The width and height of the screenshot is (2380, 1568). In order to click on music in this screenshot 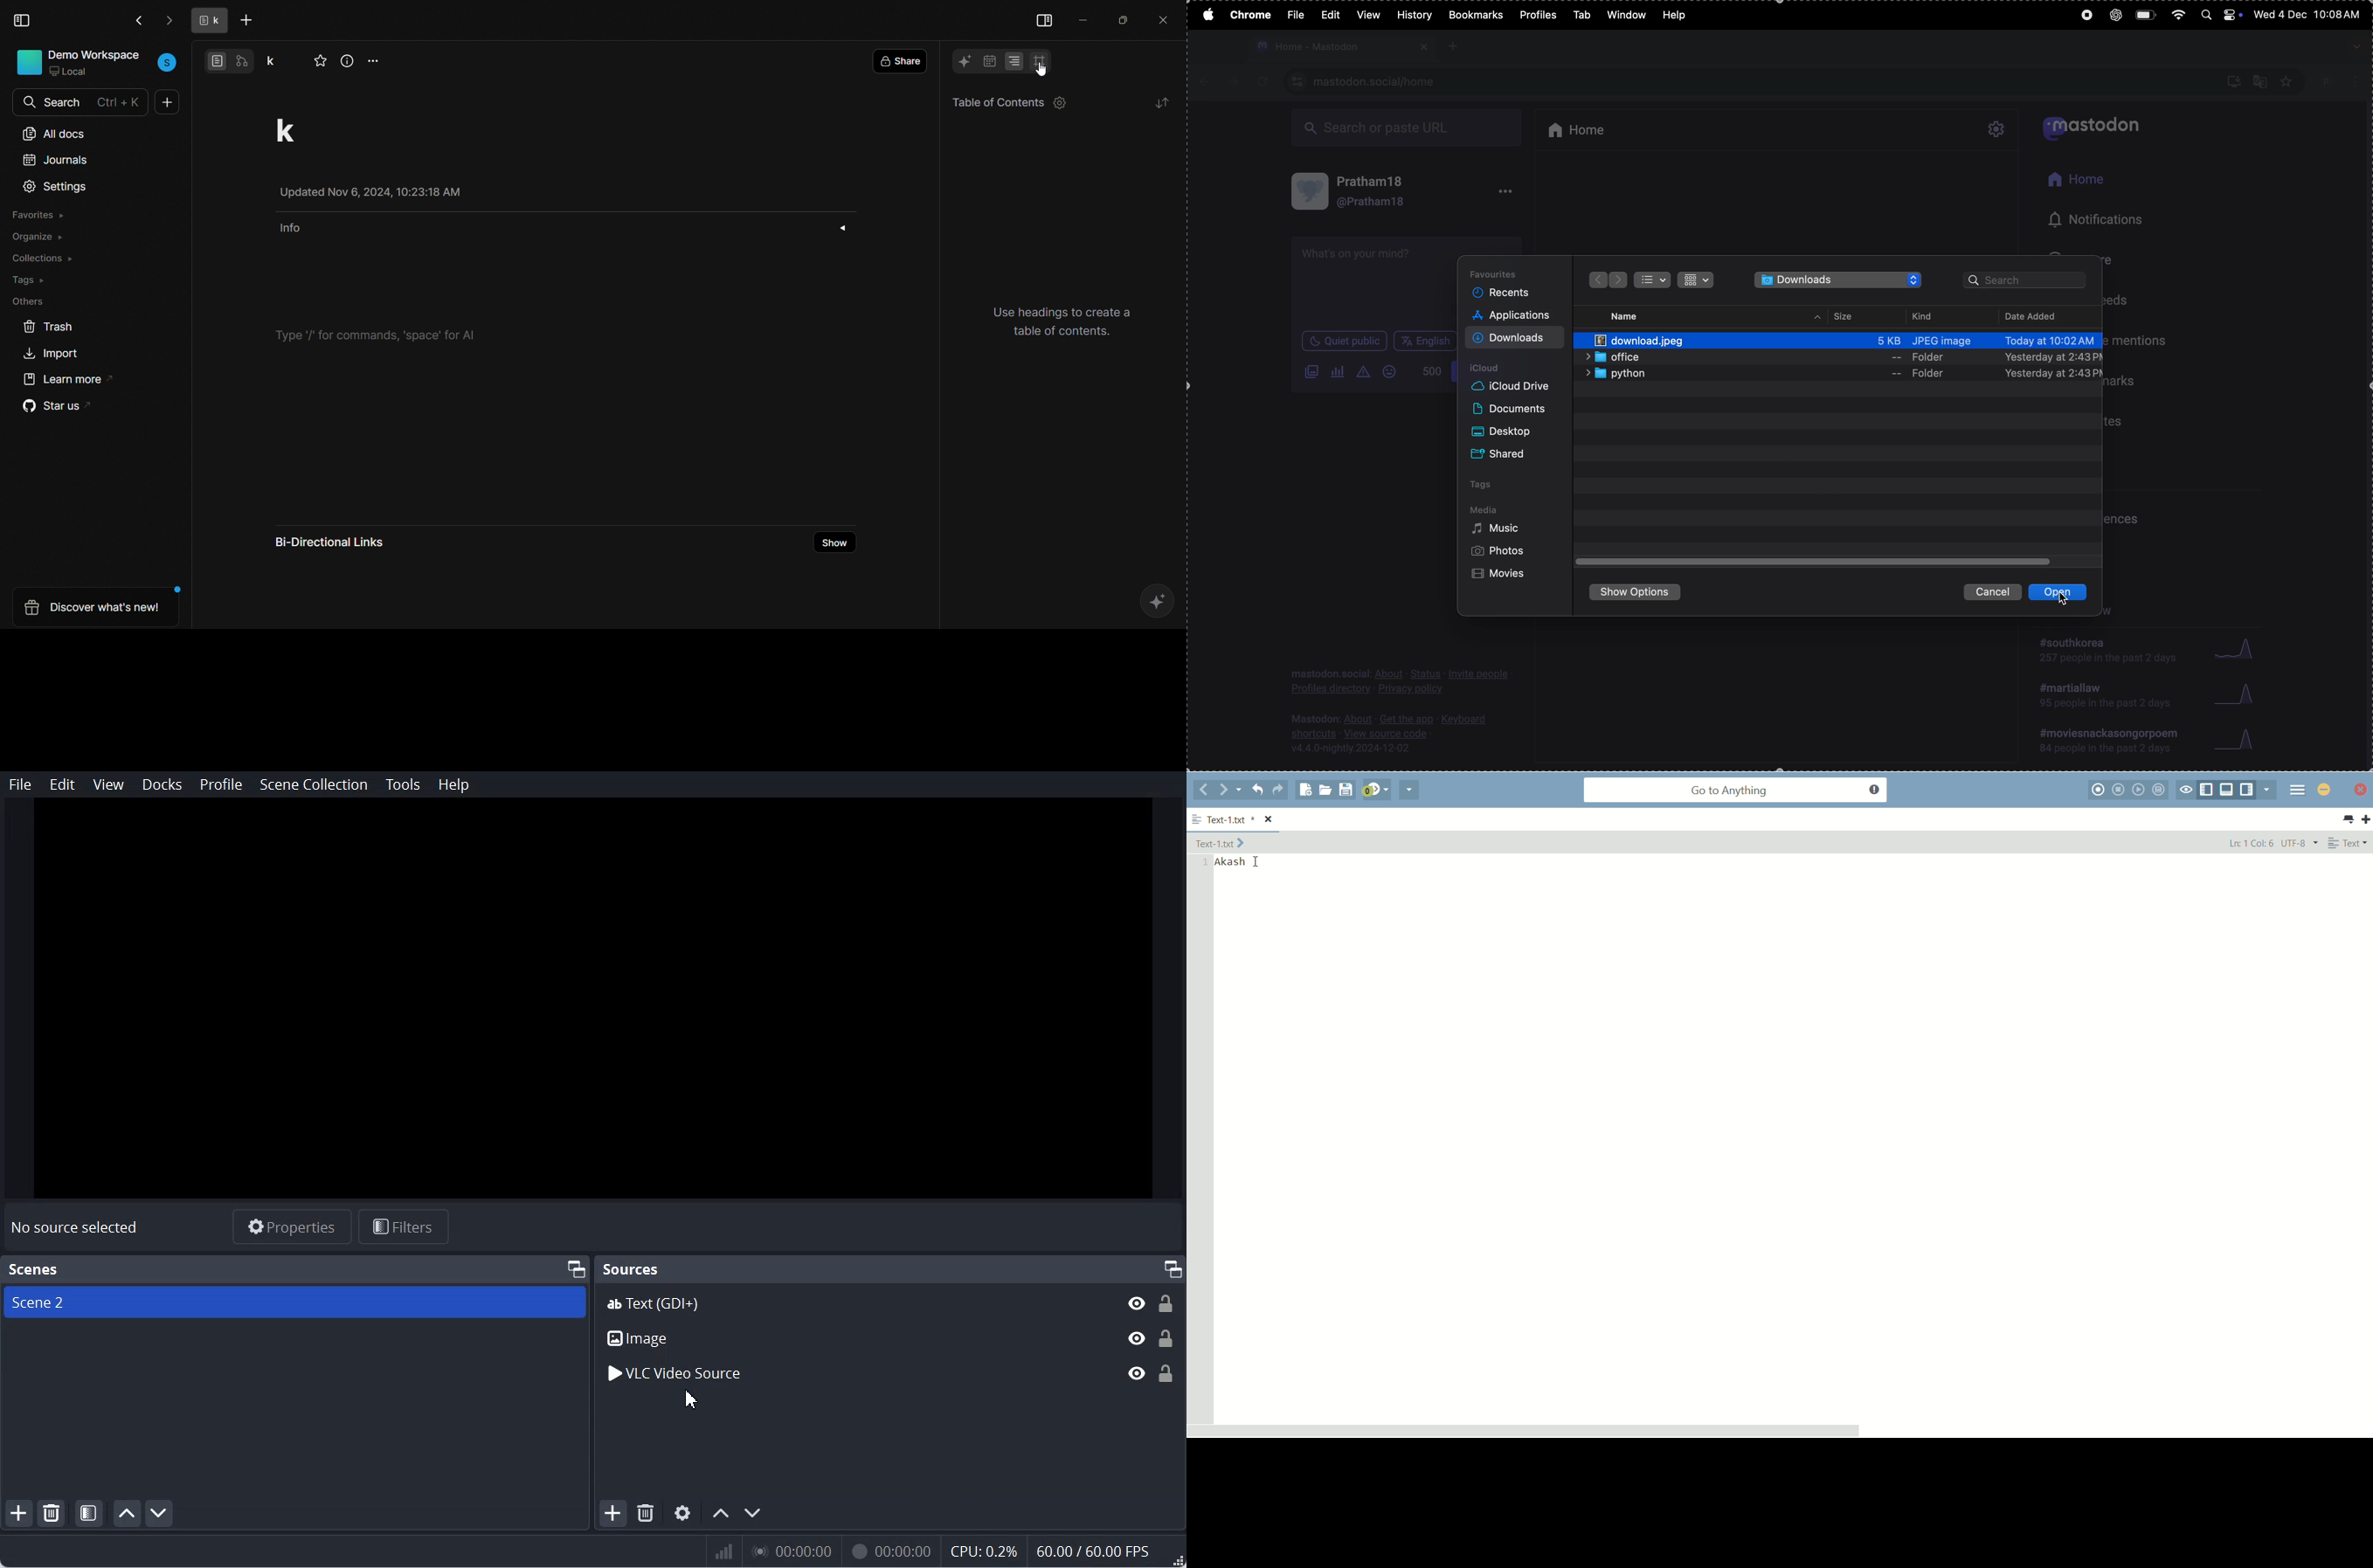, I will do `click(1501, 531)`.